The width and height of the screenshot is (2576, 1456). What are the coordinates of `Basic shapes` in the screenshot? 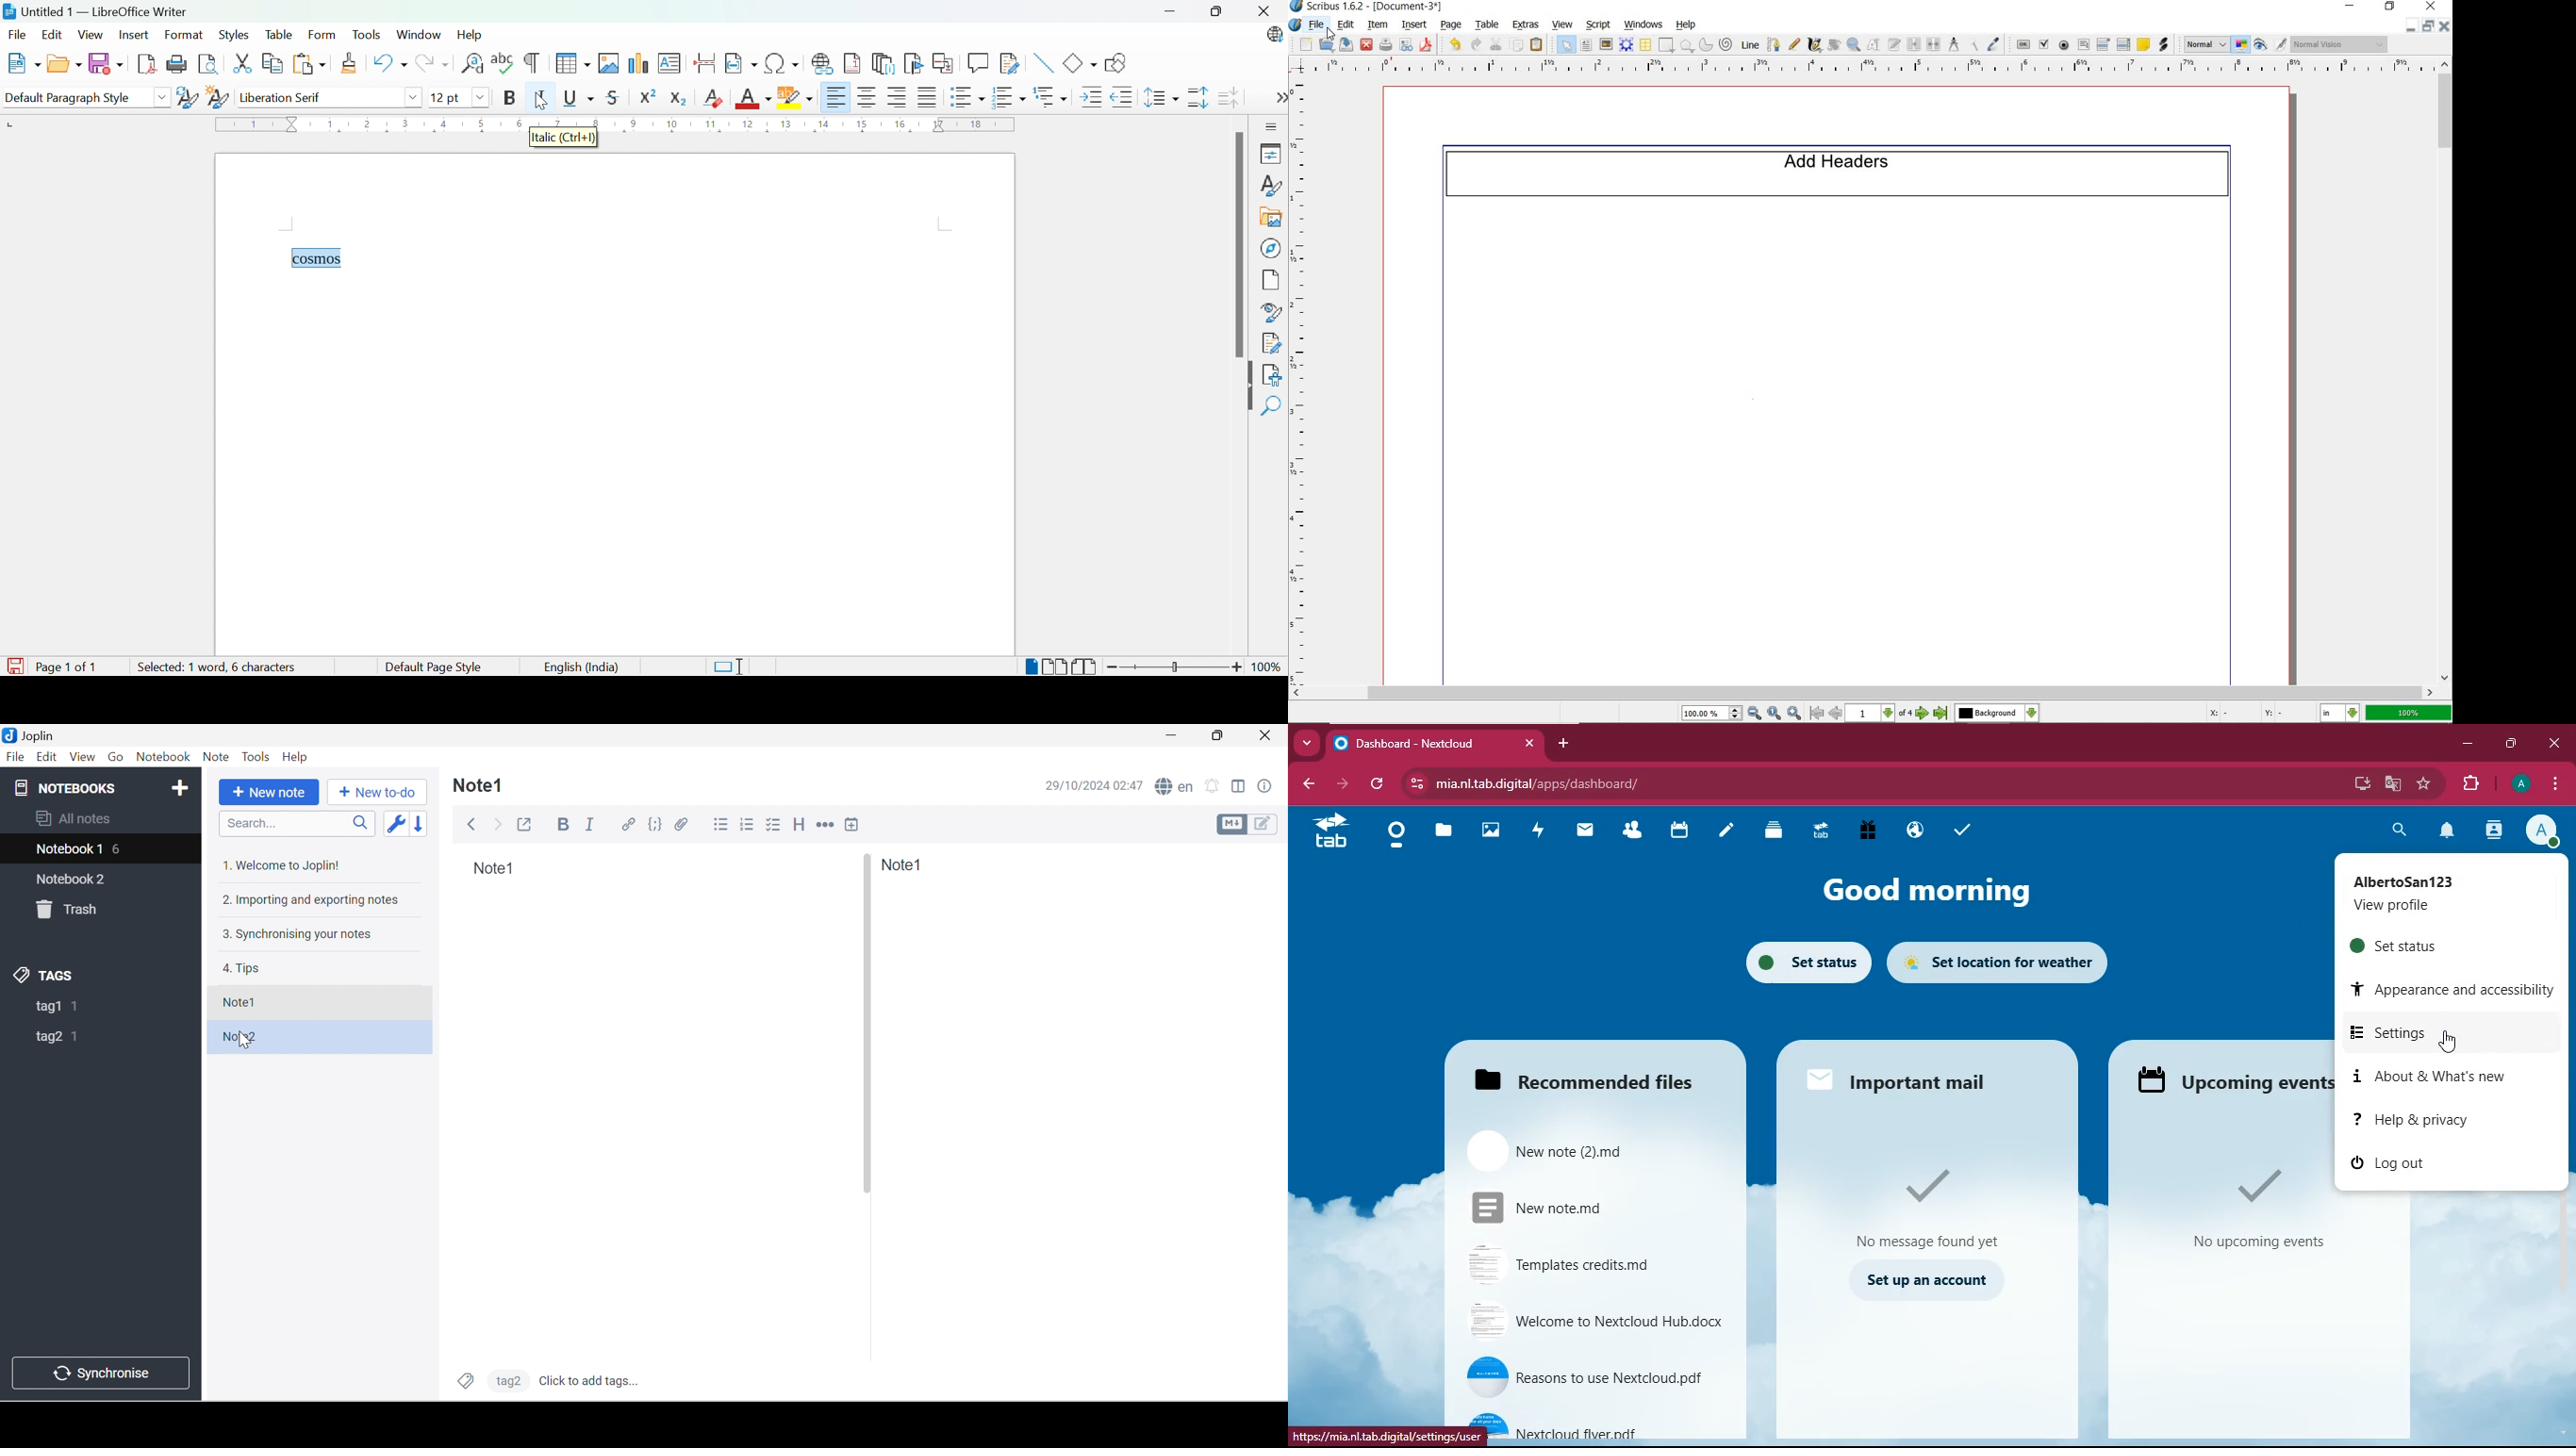 It's located at (1081, 63).